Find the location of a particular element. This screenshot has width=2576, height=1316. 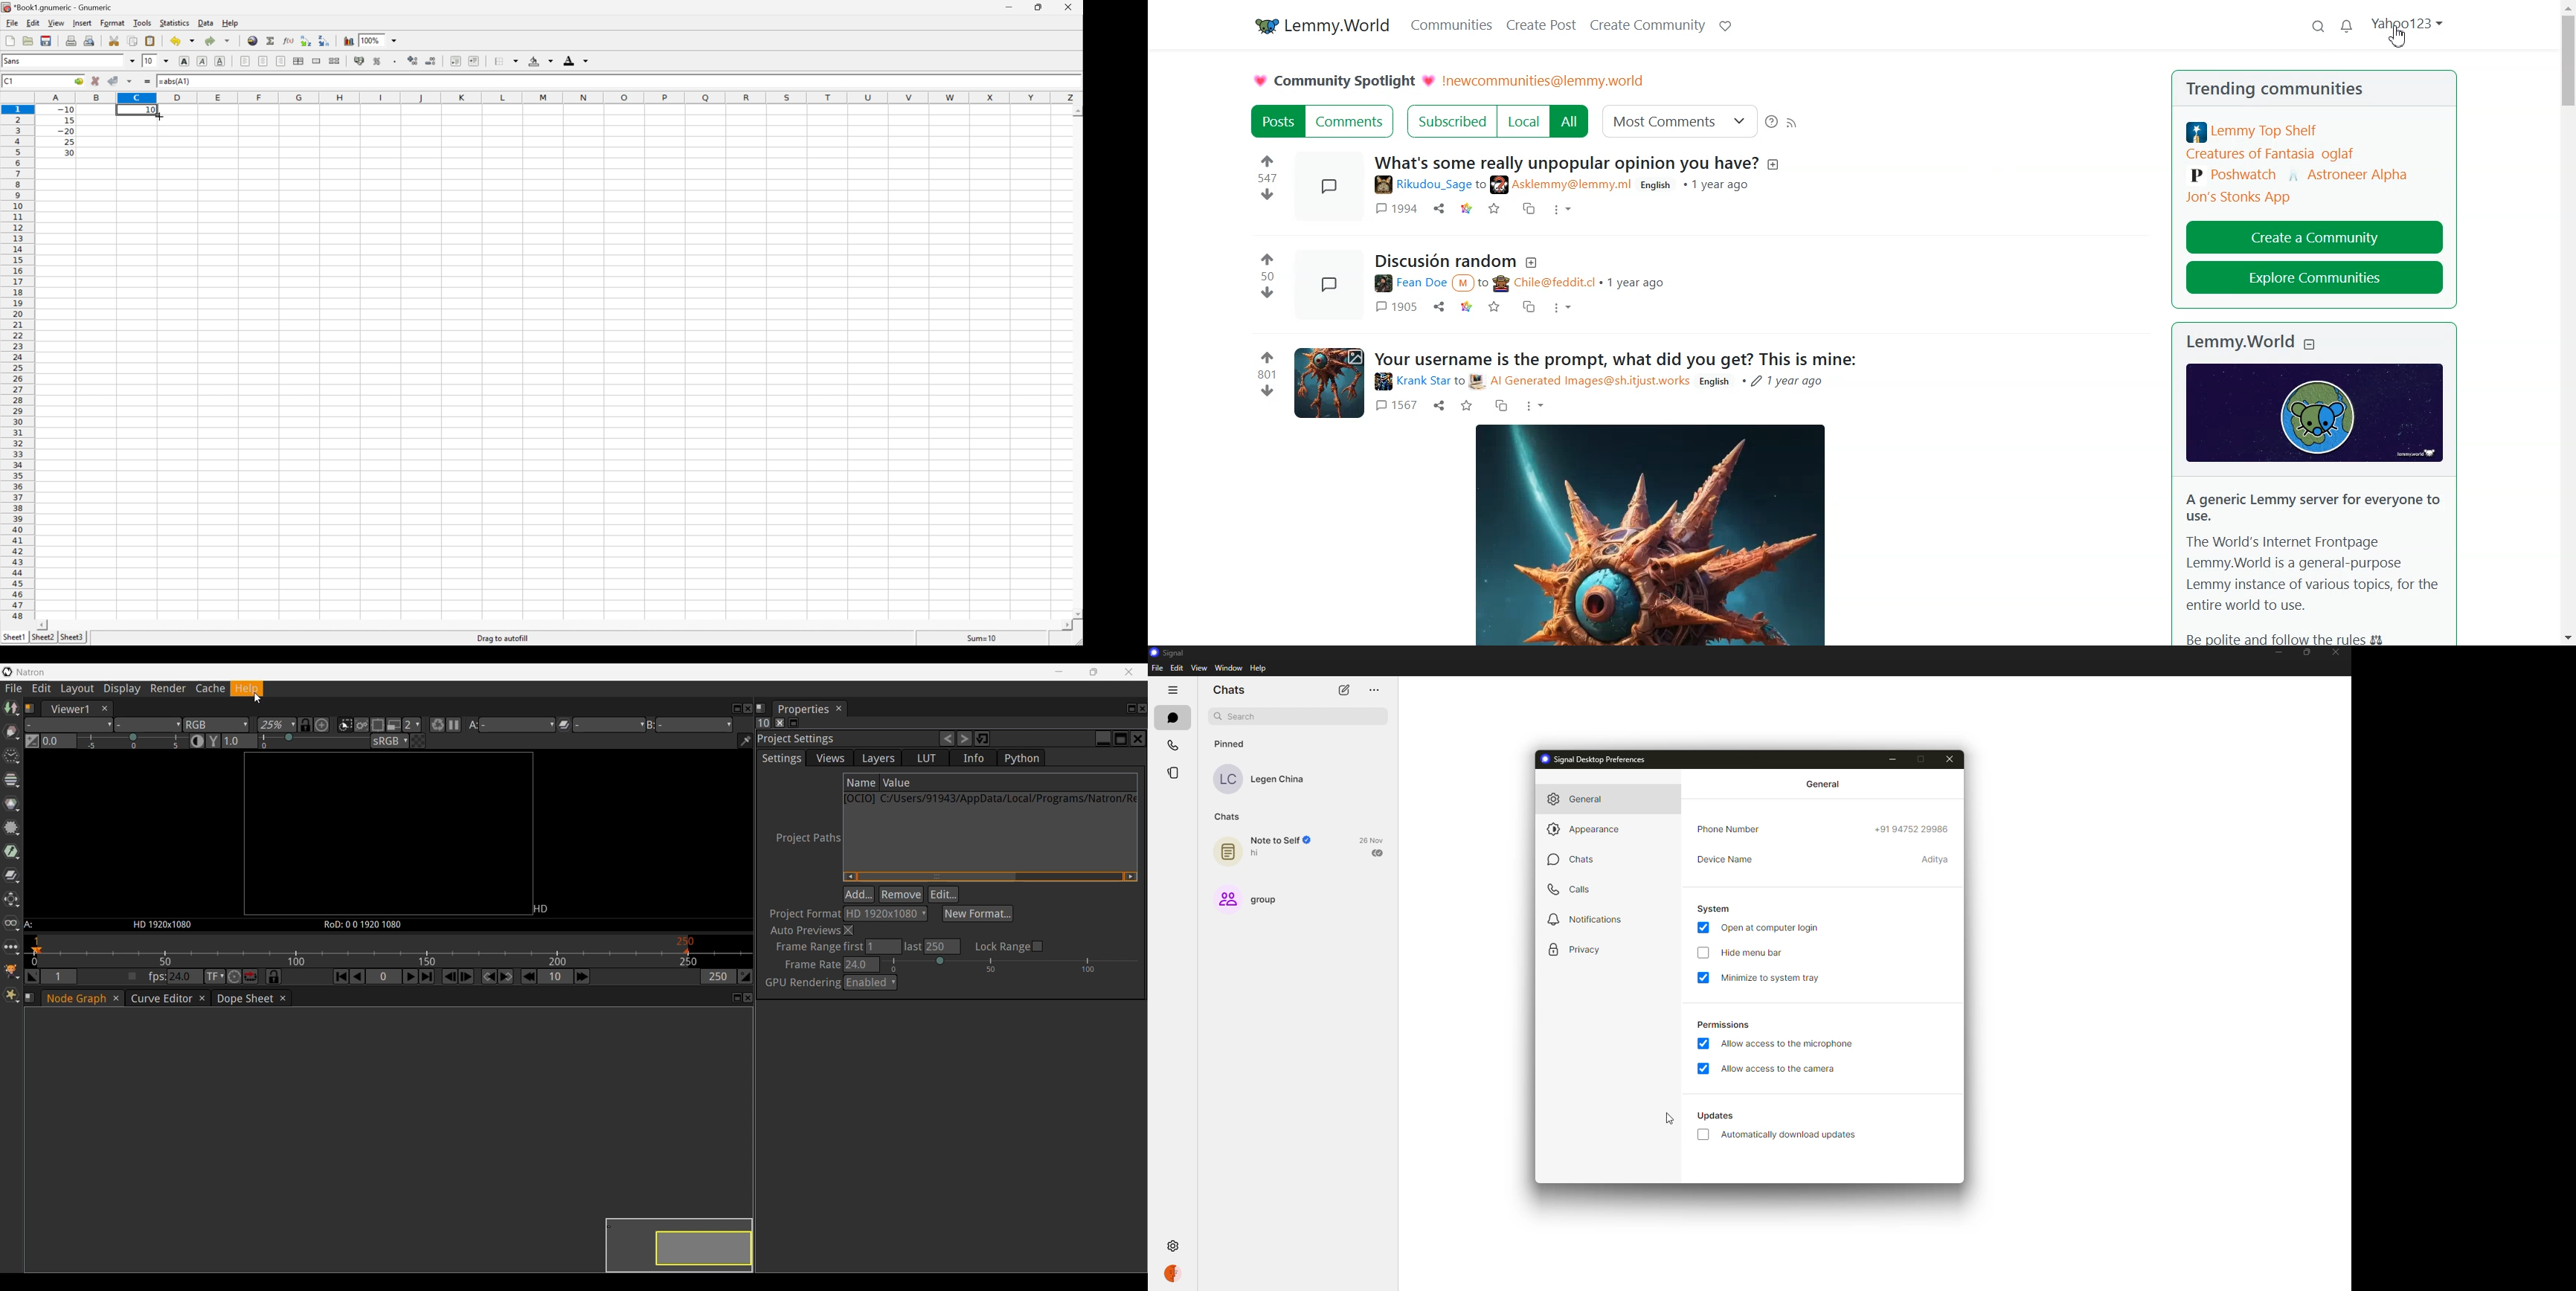

Natron logo is located at coordinates (7, 672).